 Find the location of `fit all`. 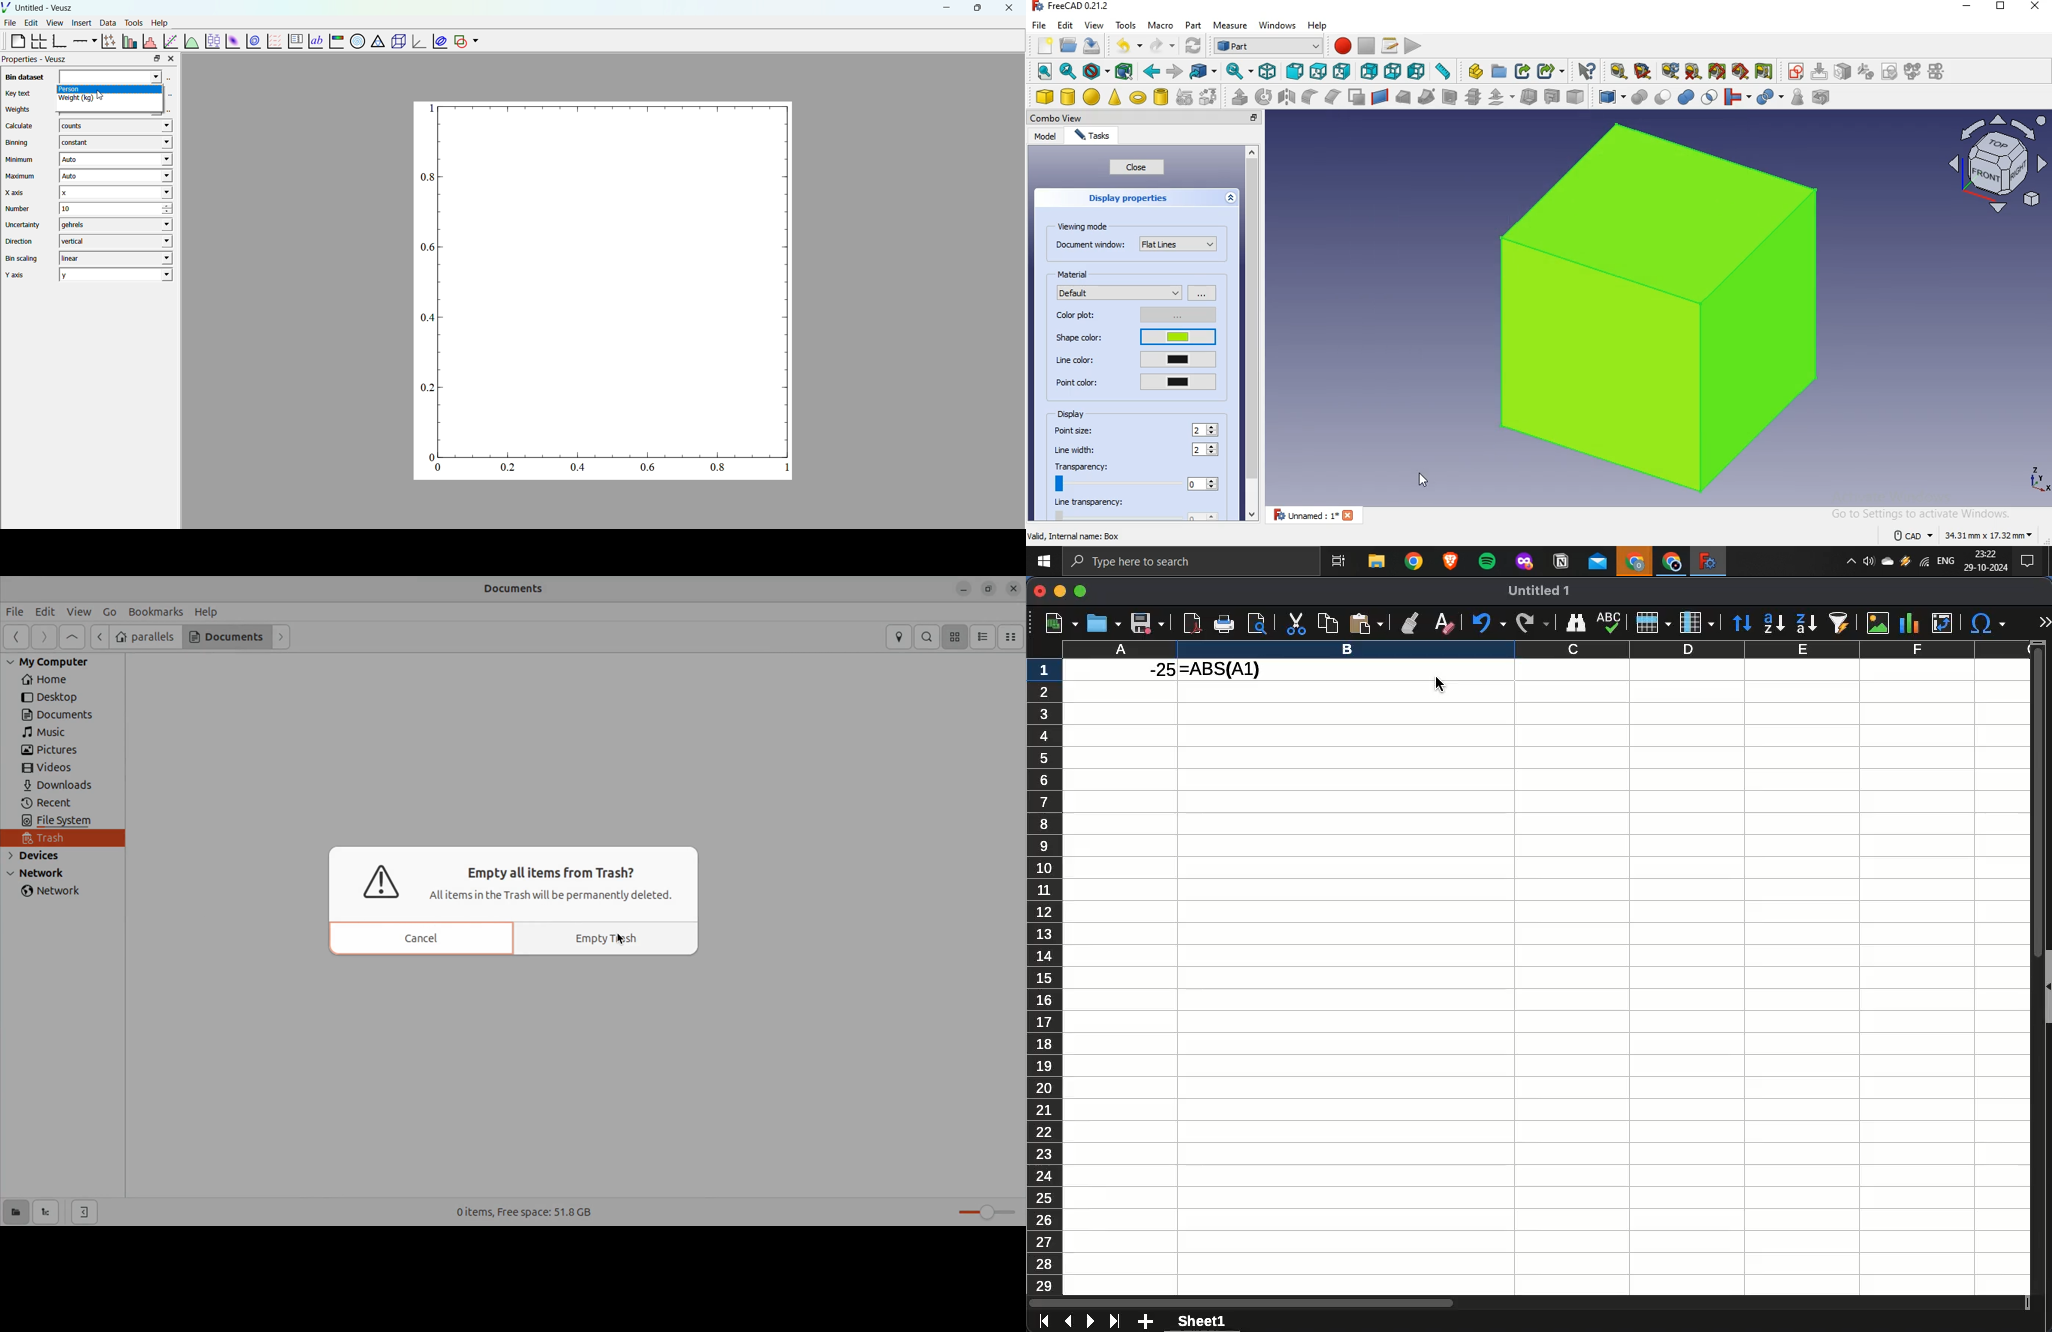

fit all is located at coordinates (1044, 71).